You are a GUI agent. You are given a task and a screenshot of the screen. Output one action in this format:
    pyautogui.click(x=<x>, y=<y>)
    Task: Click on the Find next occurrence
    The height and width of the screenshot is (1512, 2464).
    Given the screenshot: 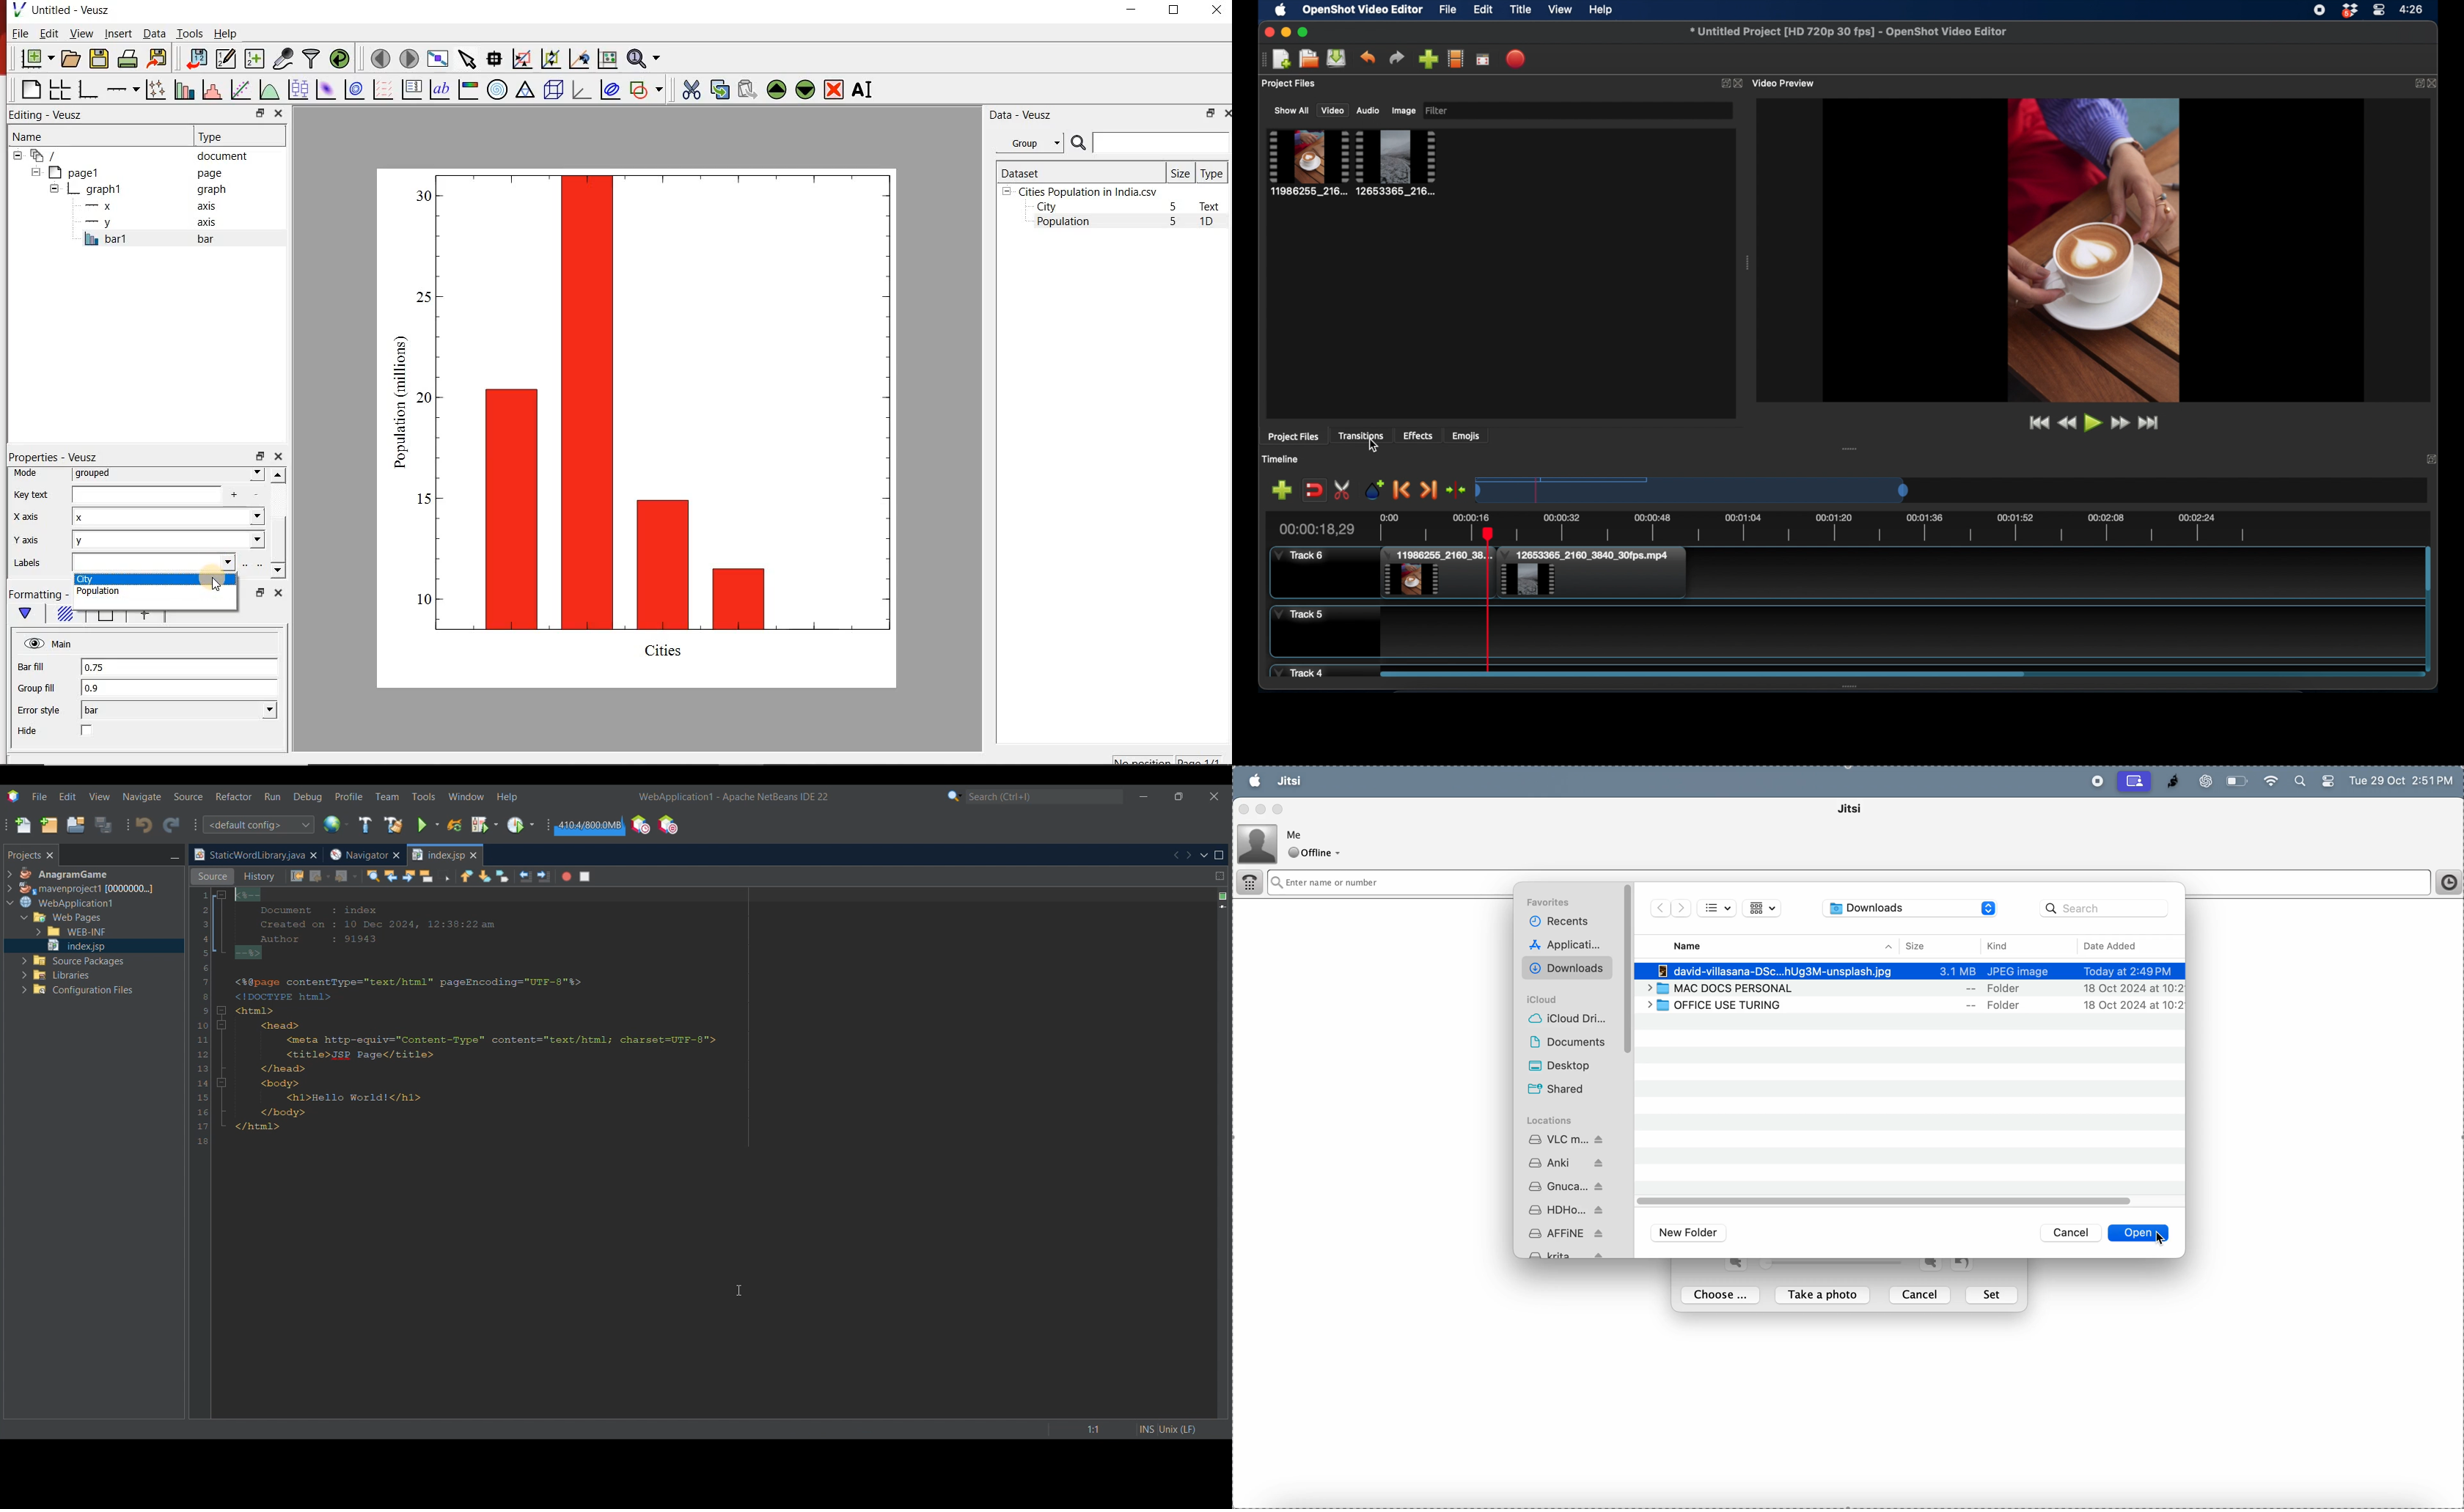 What is the action you would take?
    pyautogui.click(x=409, y=876)
    